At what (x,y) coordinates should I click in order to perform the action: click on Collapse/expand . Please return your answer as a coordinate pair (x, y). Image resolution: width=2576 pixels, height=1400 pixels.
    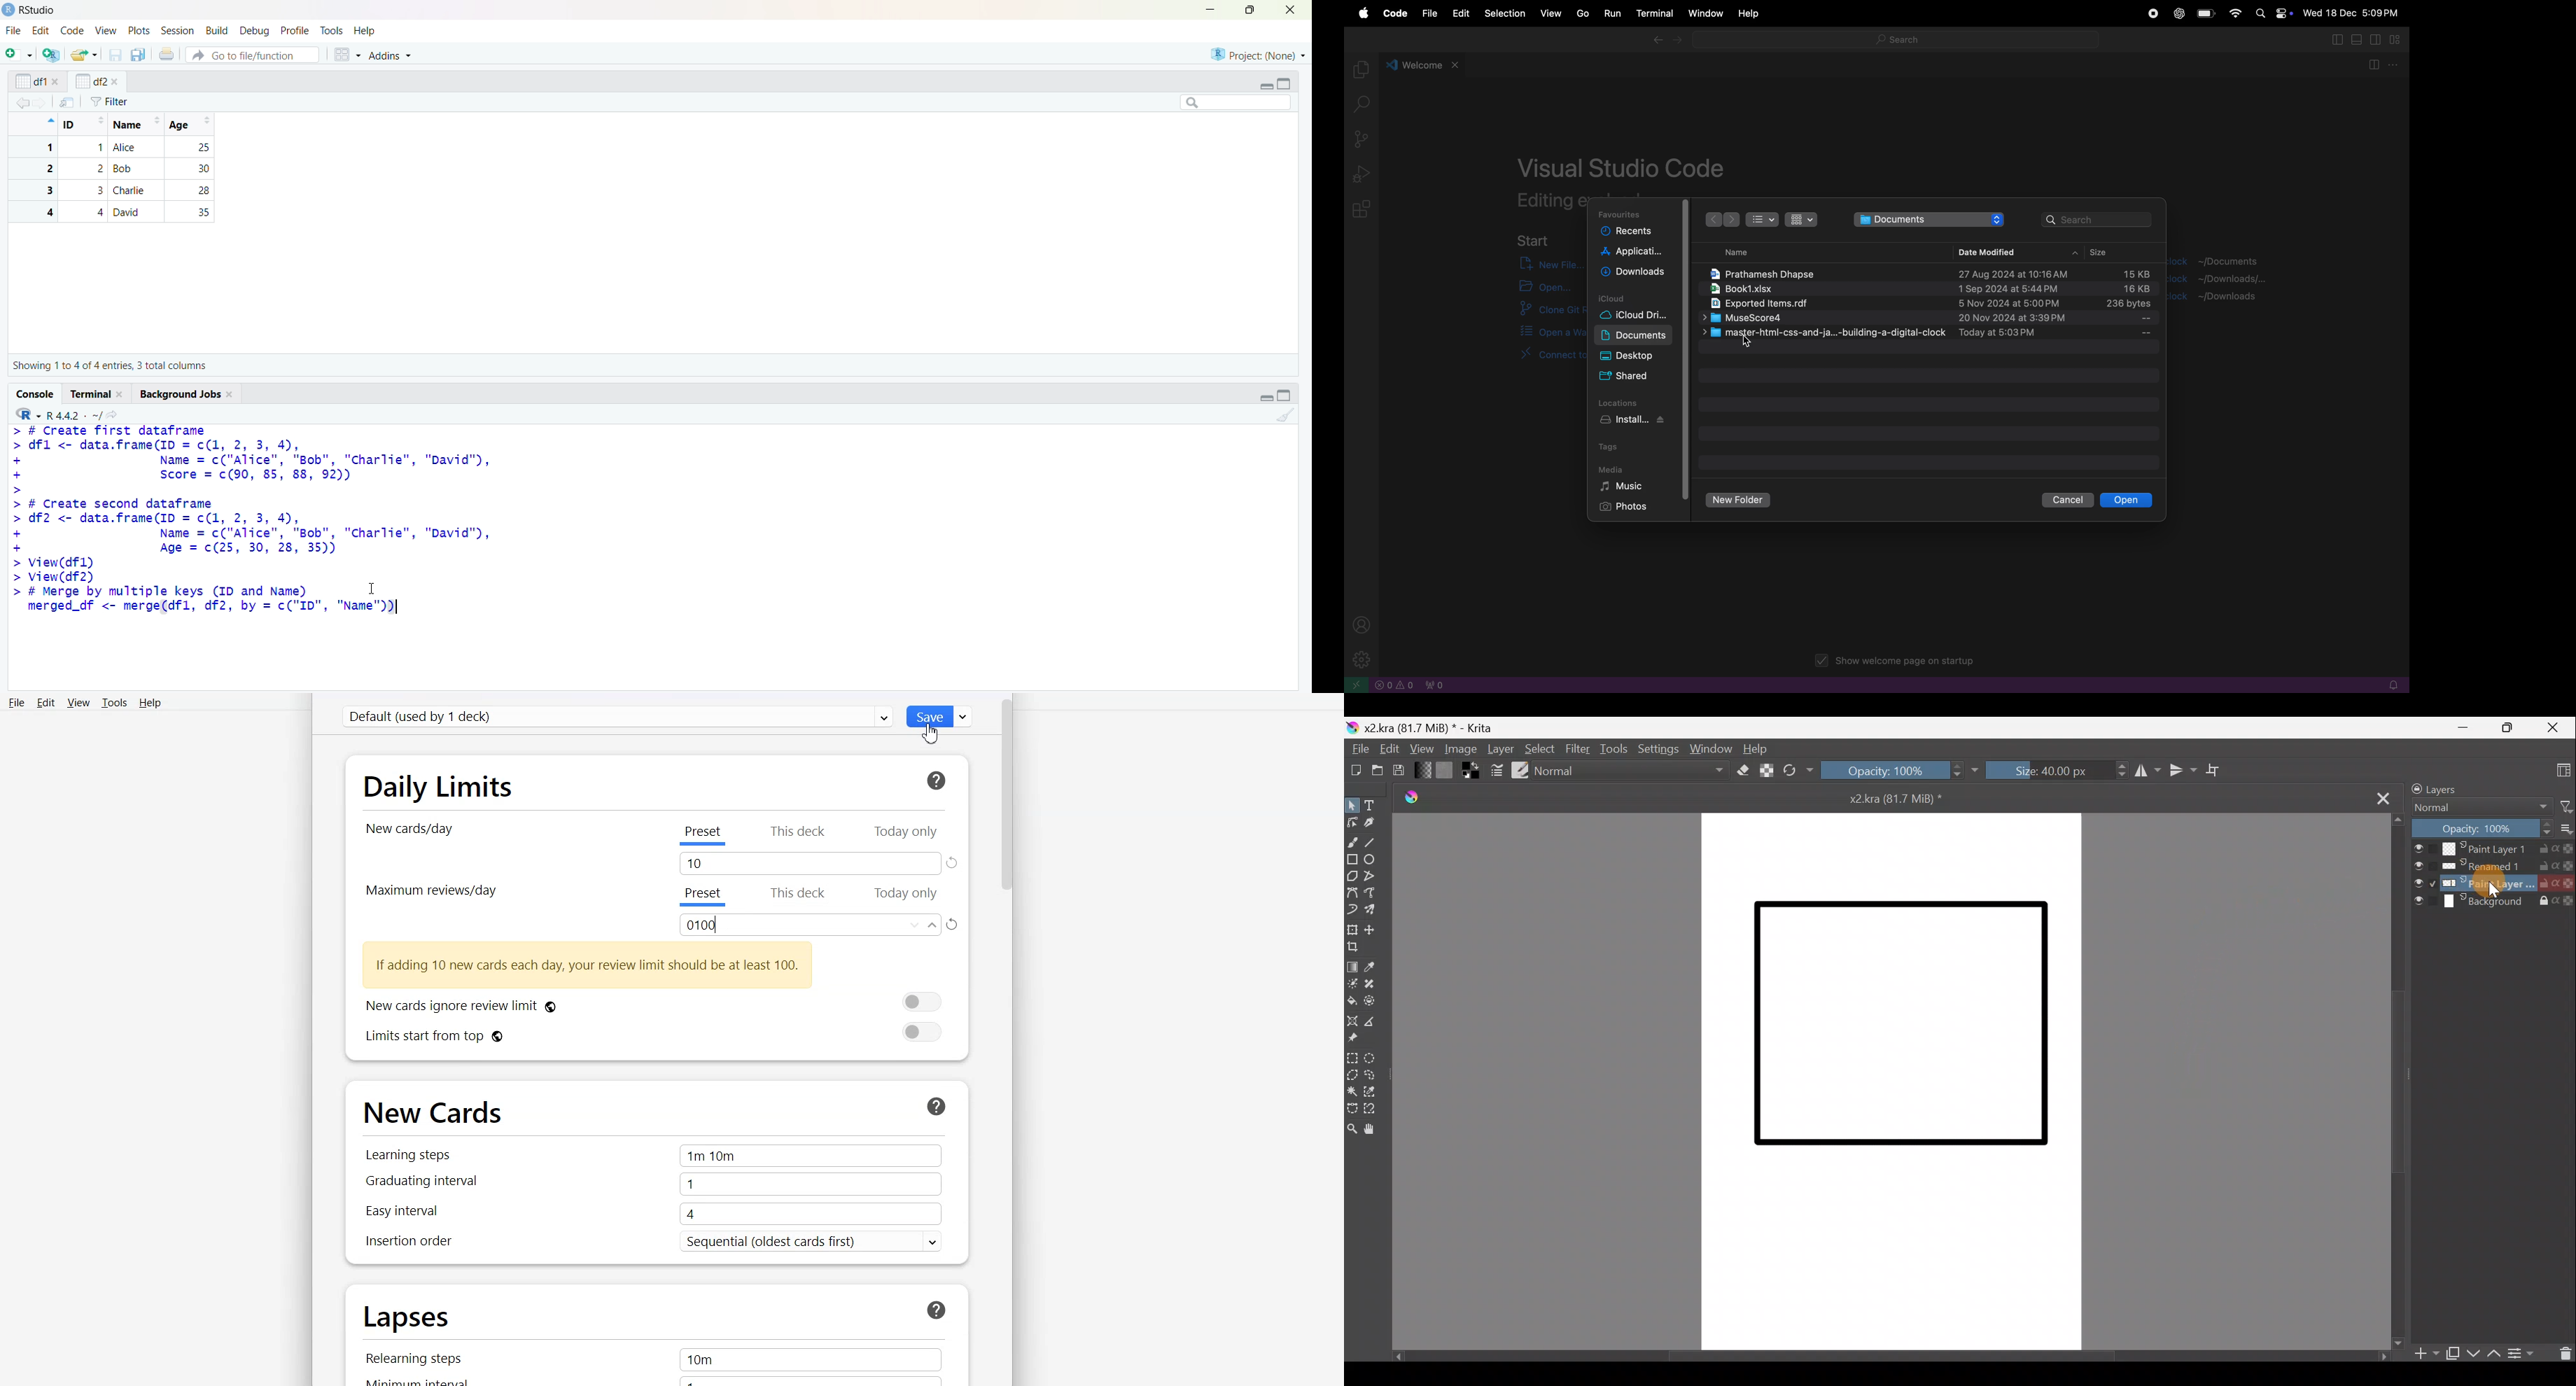
    Looking at the image, I should click on (1266, 398).